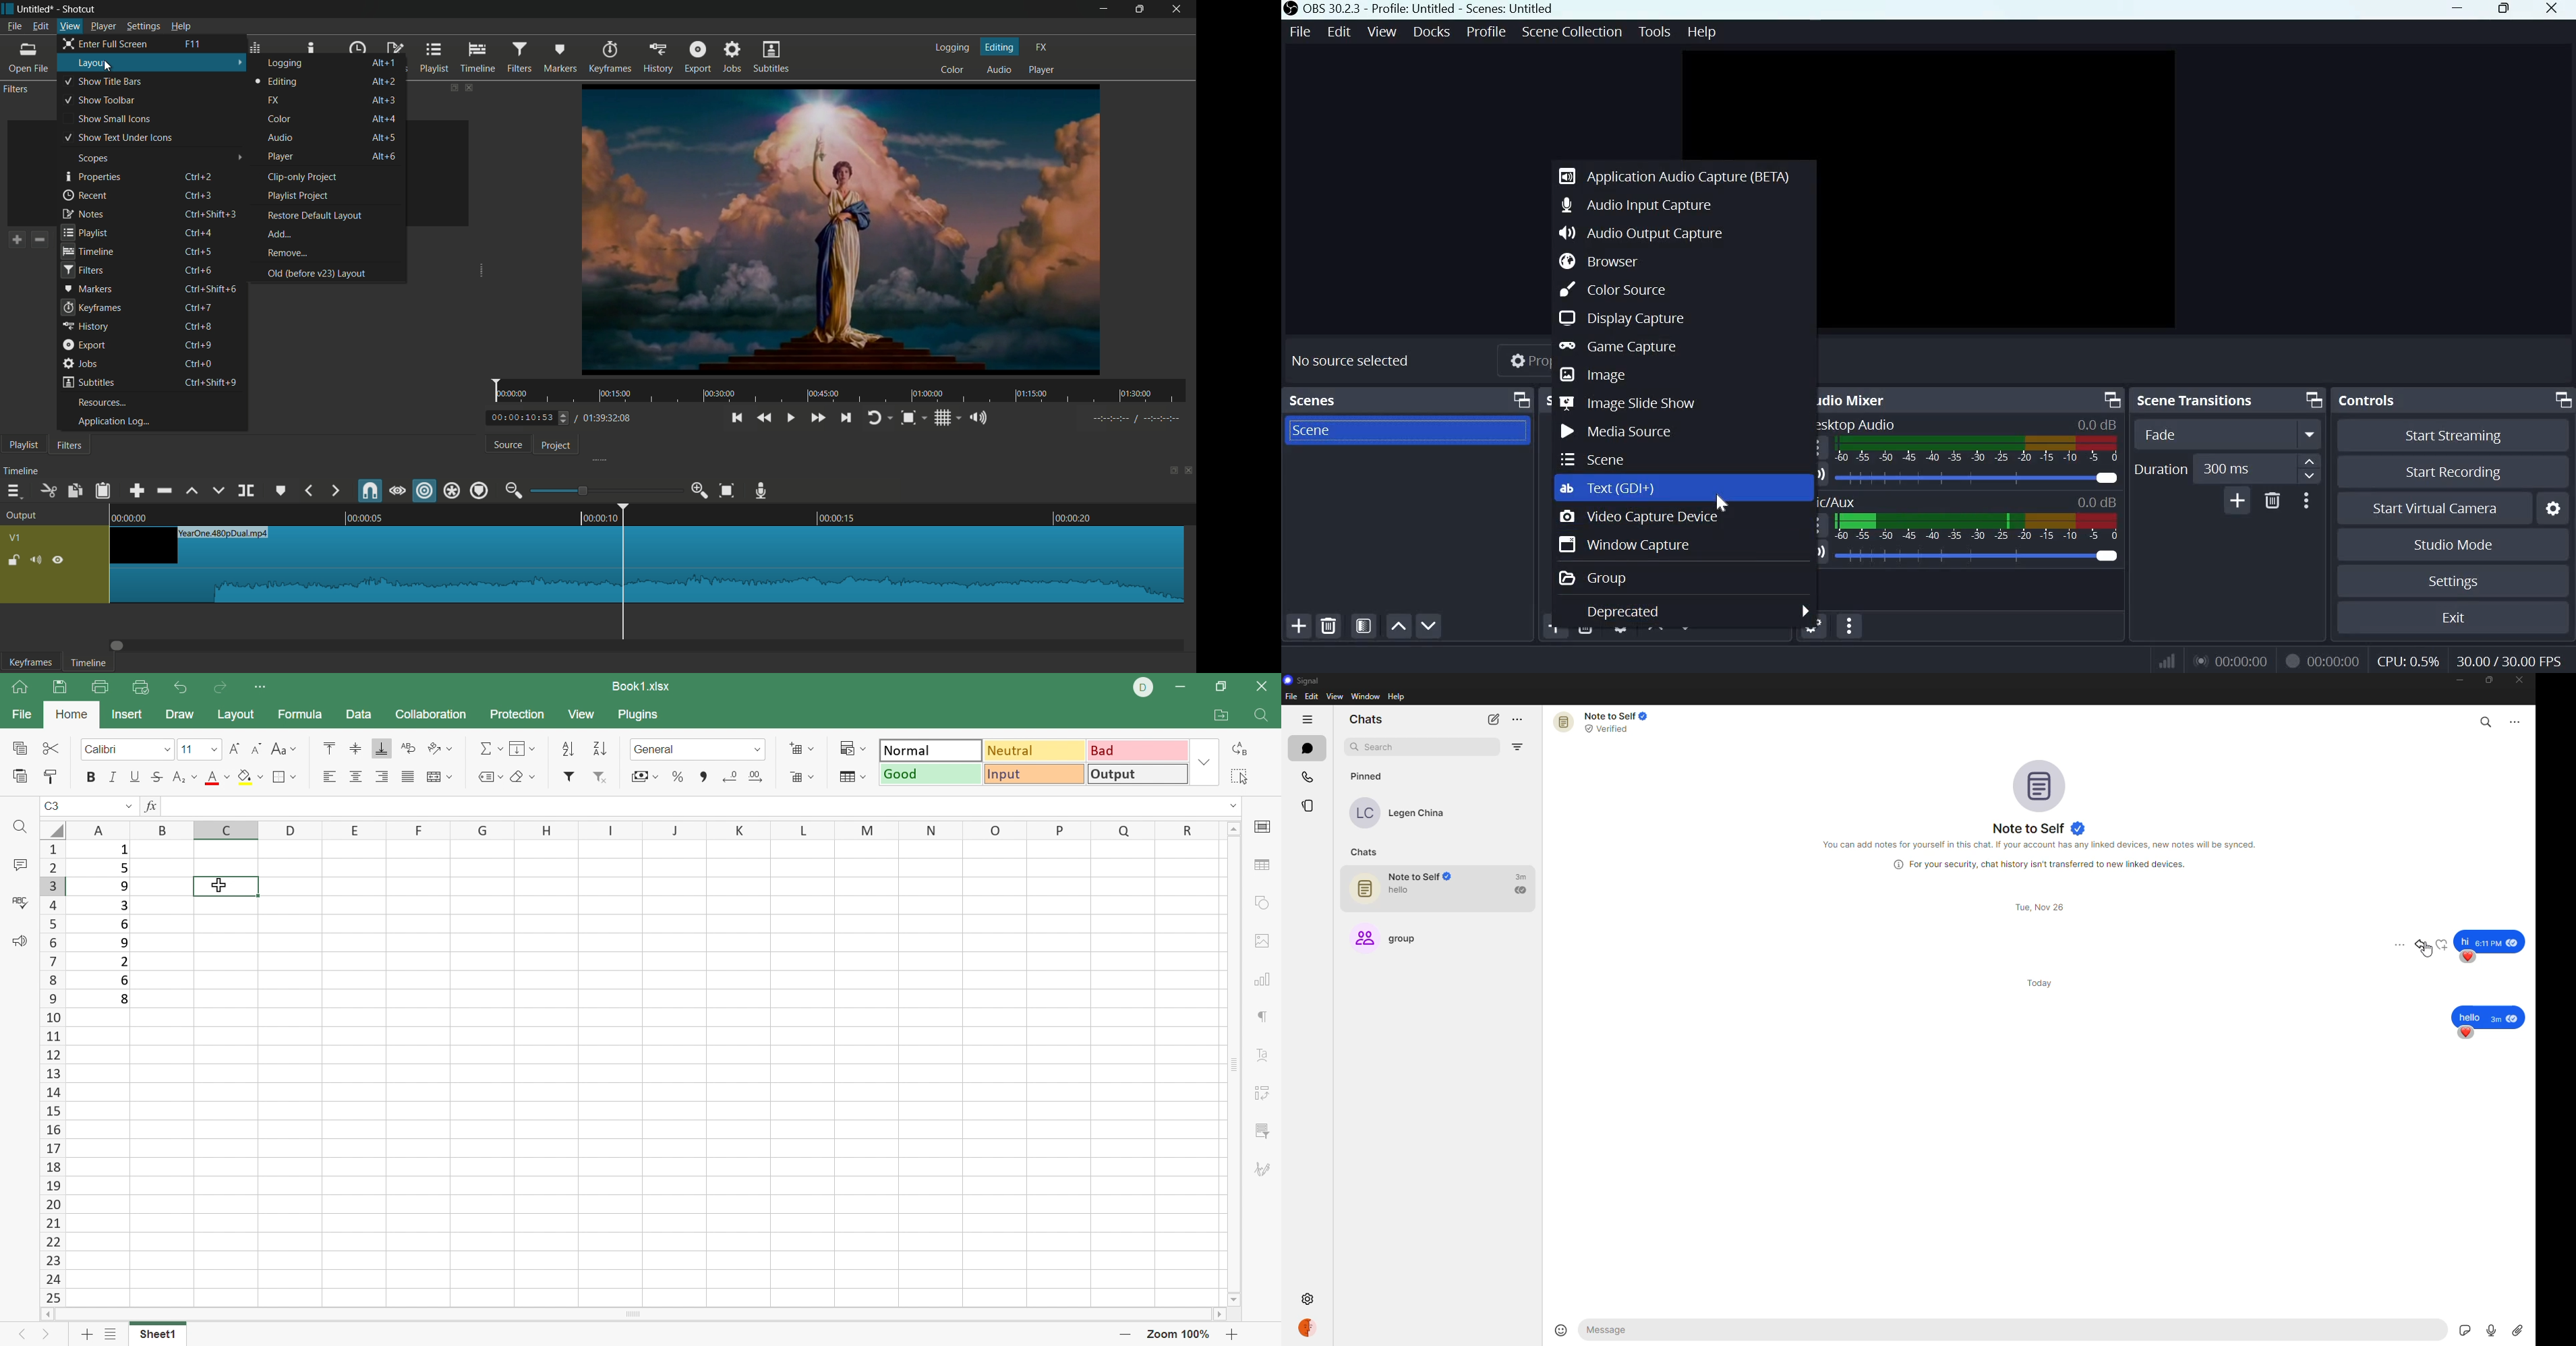  I want to click on Move scene up, so click(1428, 626).